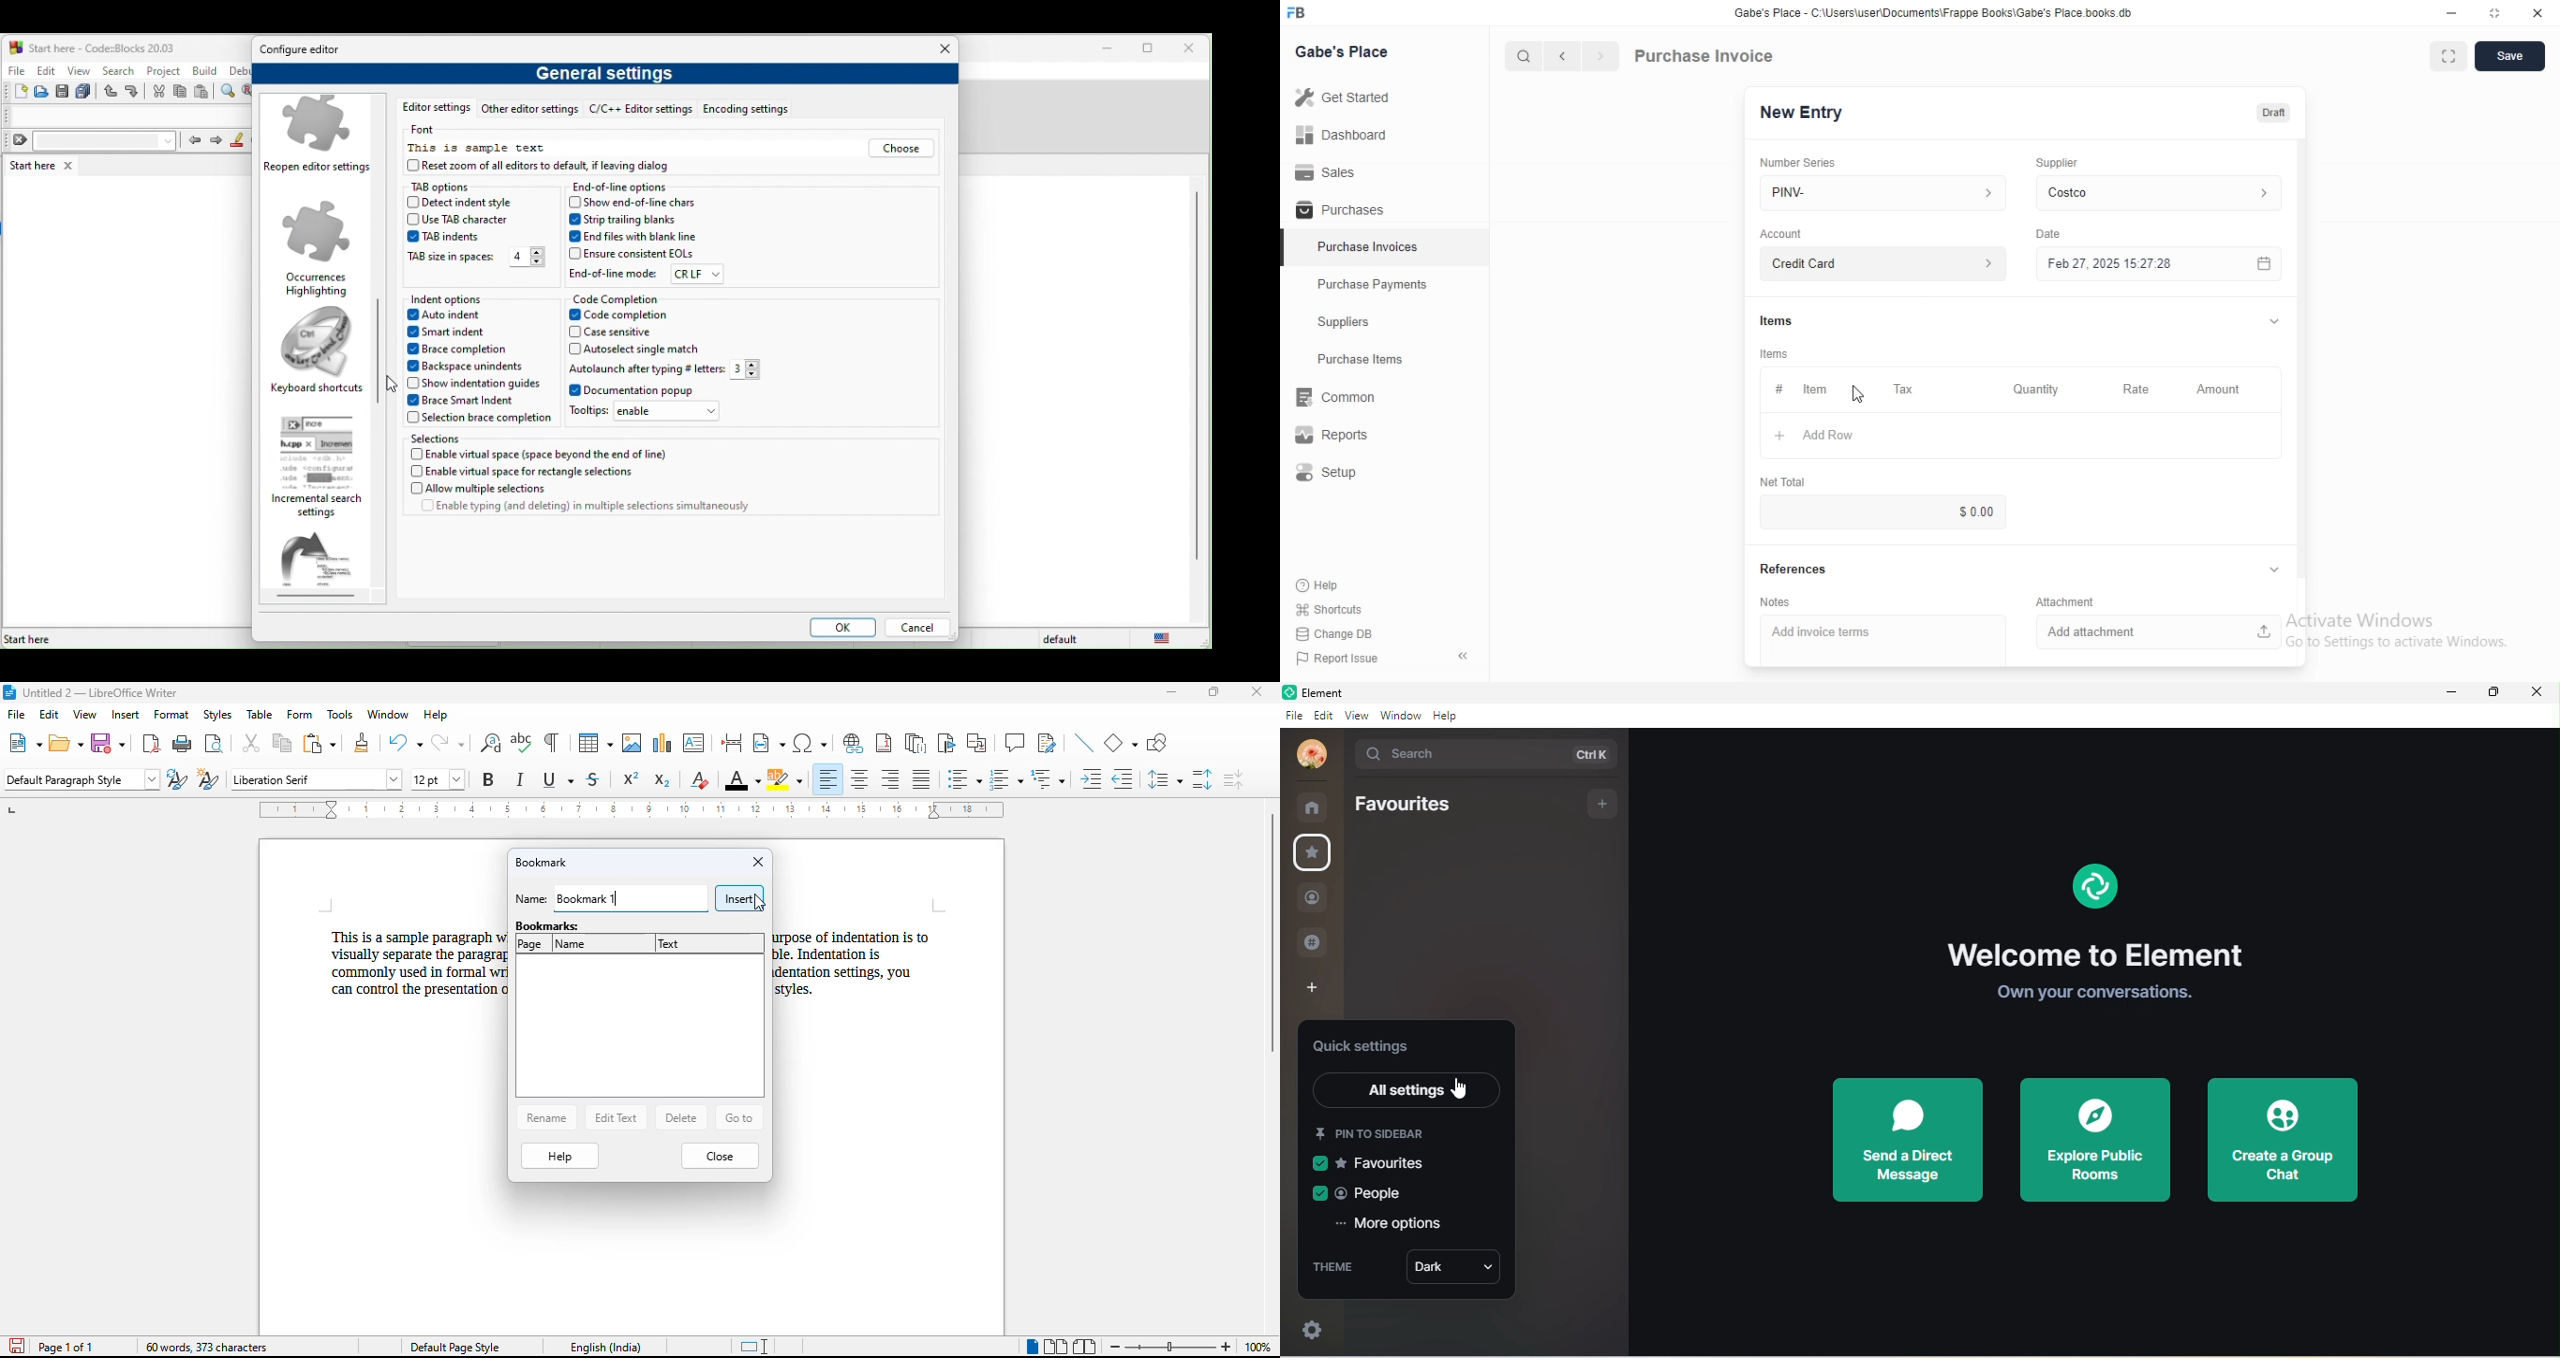 The height and width of the screenshot is (1372, 2576). What do you see at coordinates (2057, 163) in the screenshot?
I see `Supplier` at bounding box center [2057, 163].